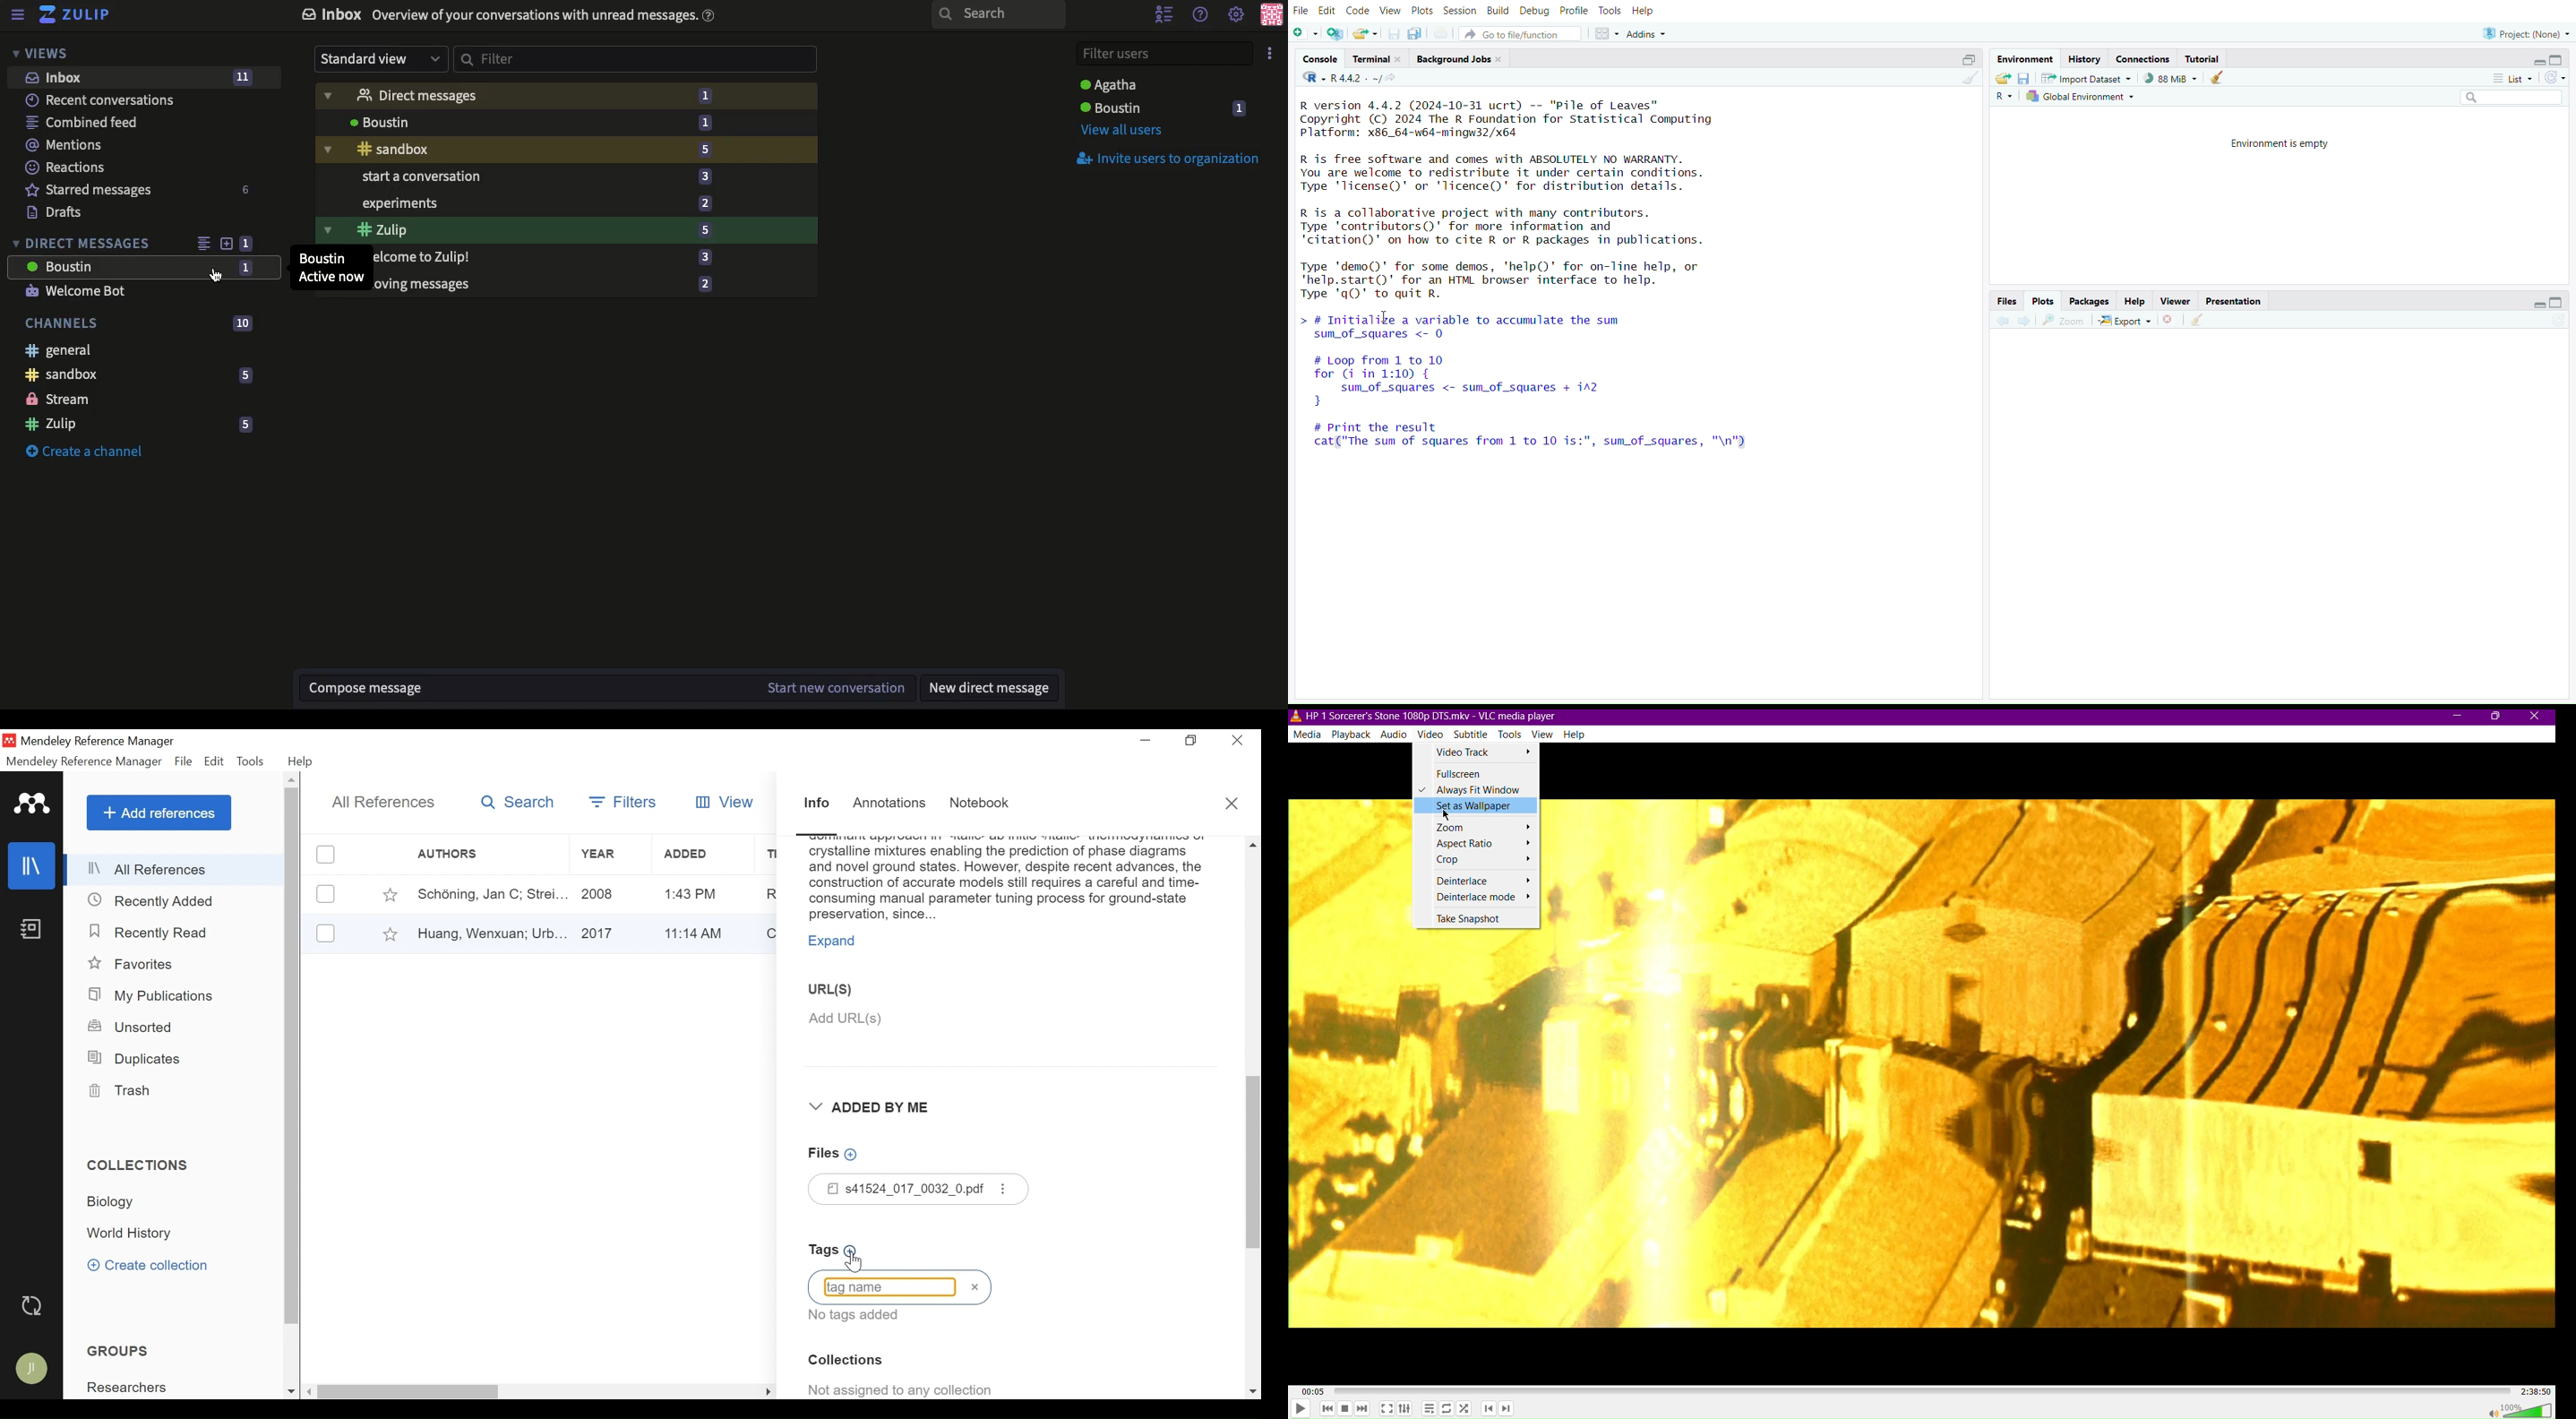 The image size is (2576, 1428). Describe the element at coordinates (217, 276) in the screenshot. I see `cursor` at that location.